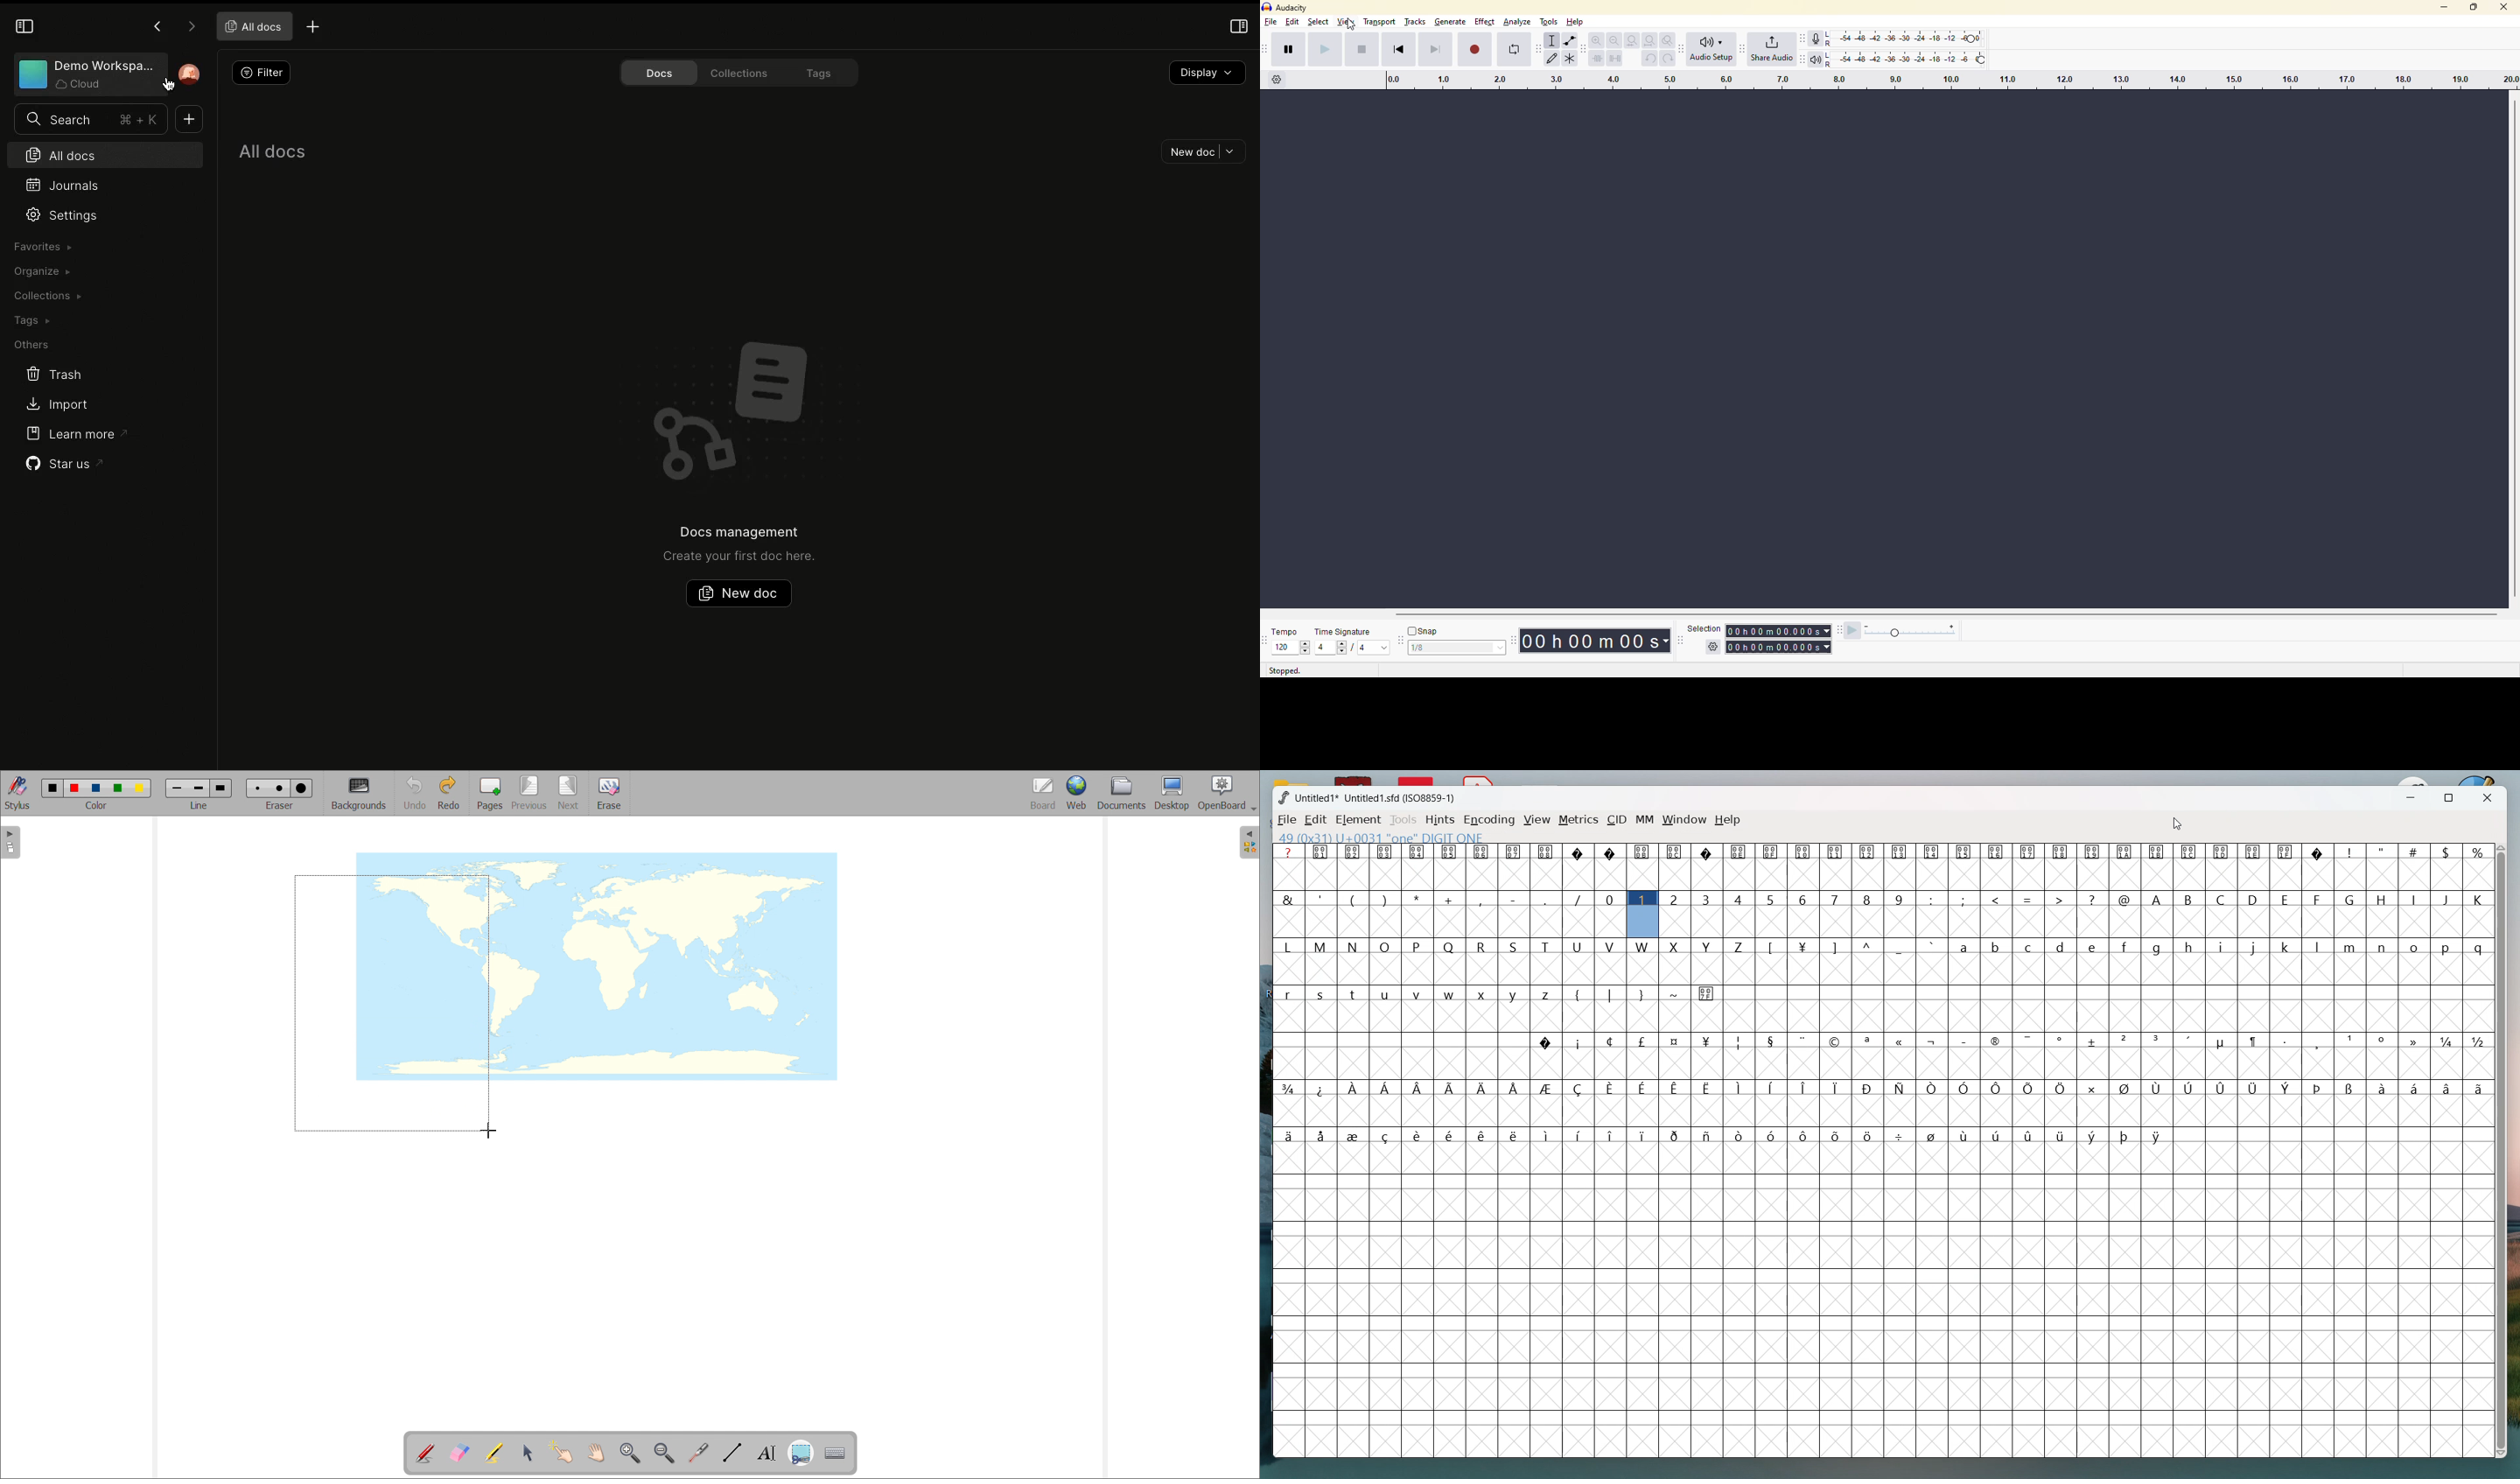  Describe the element at coordinates (96, 789) in the screenshot. I see `blue` at that location.